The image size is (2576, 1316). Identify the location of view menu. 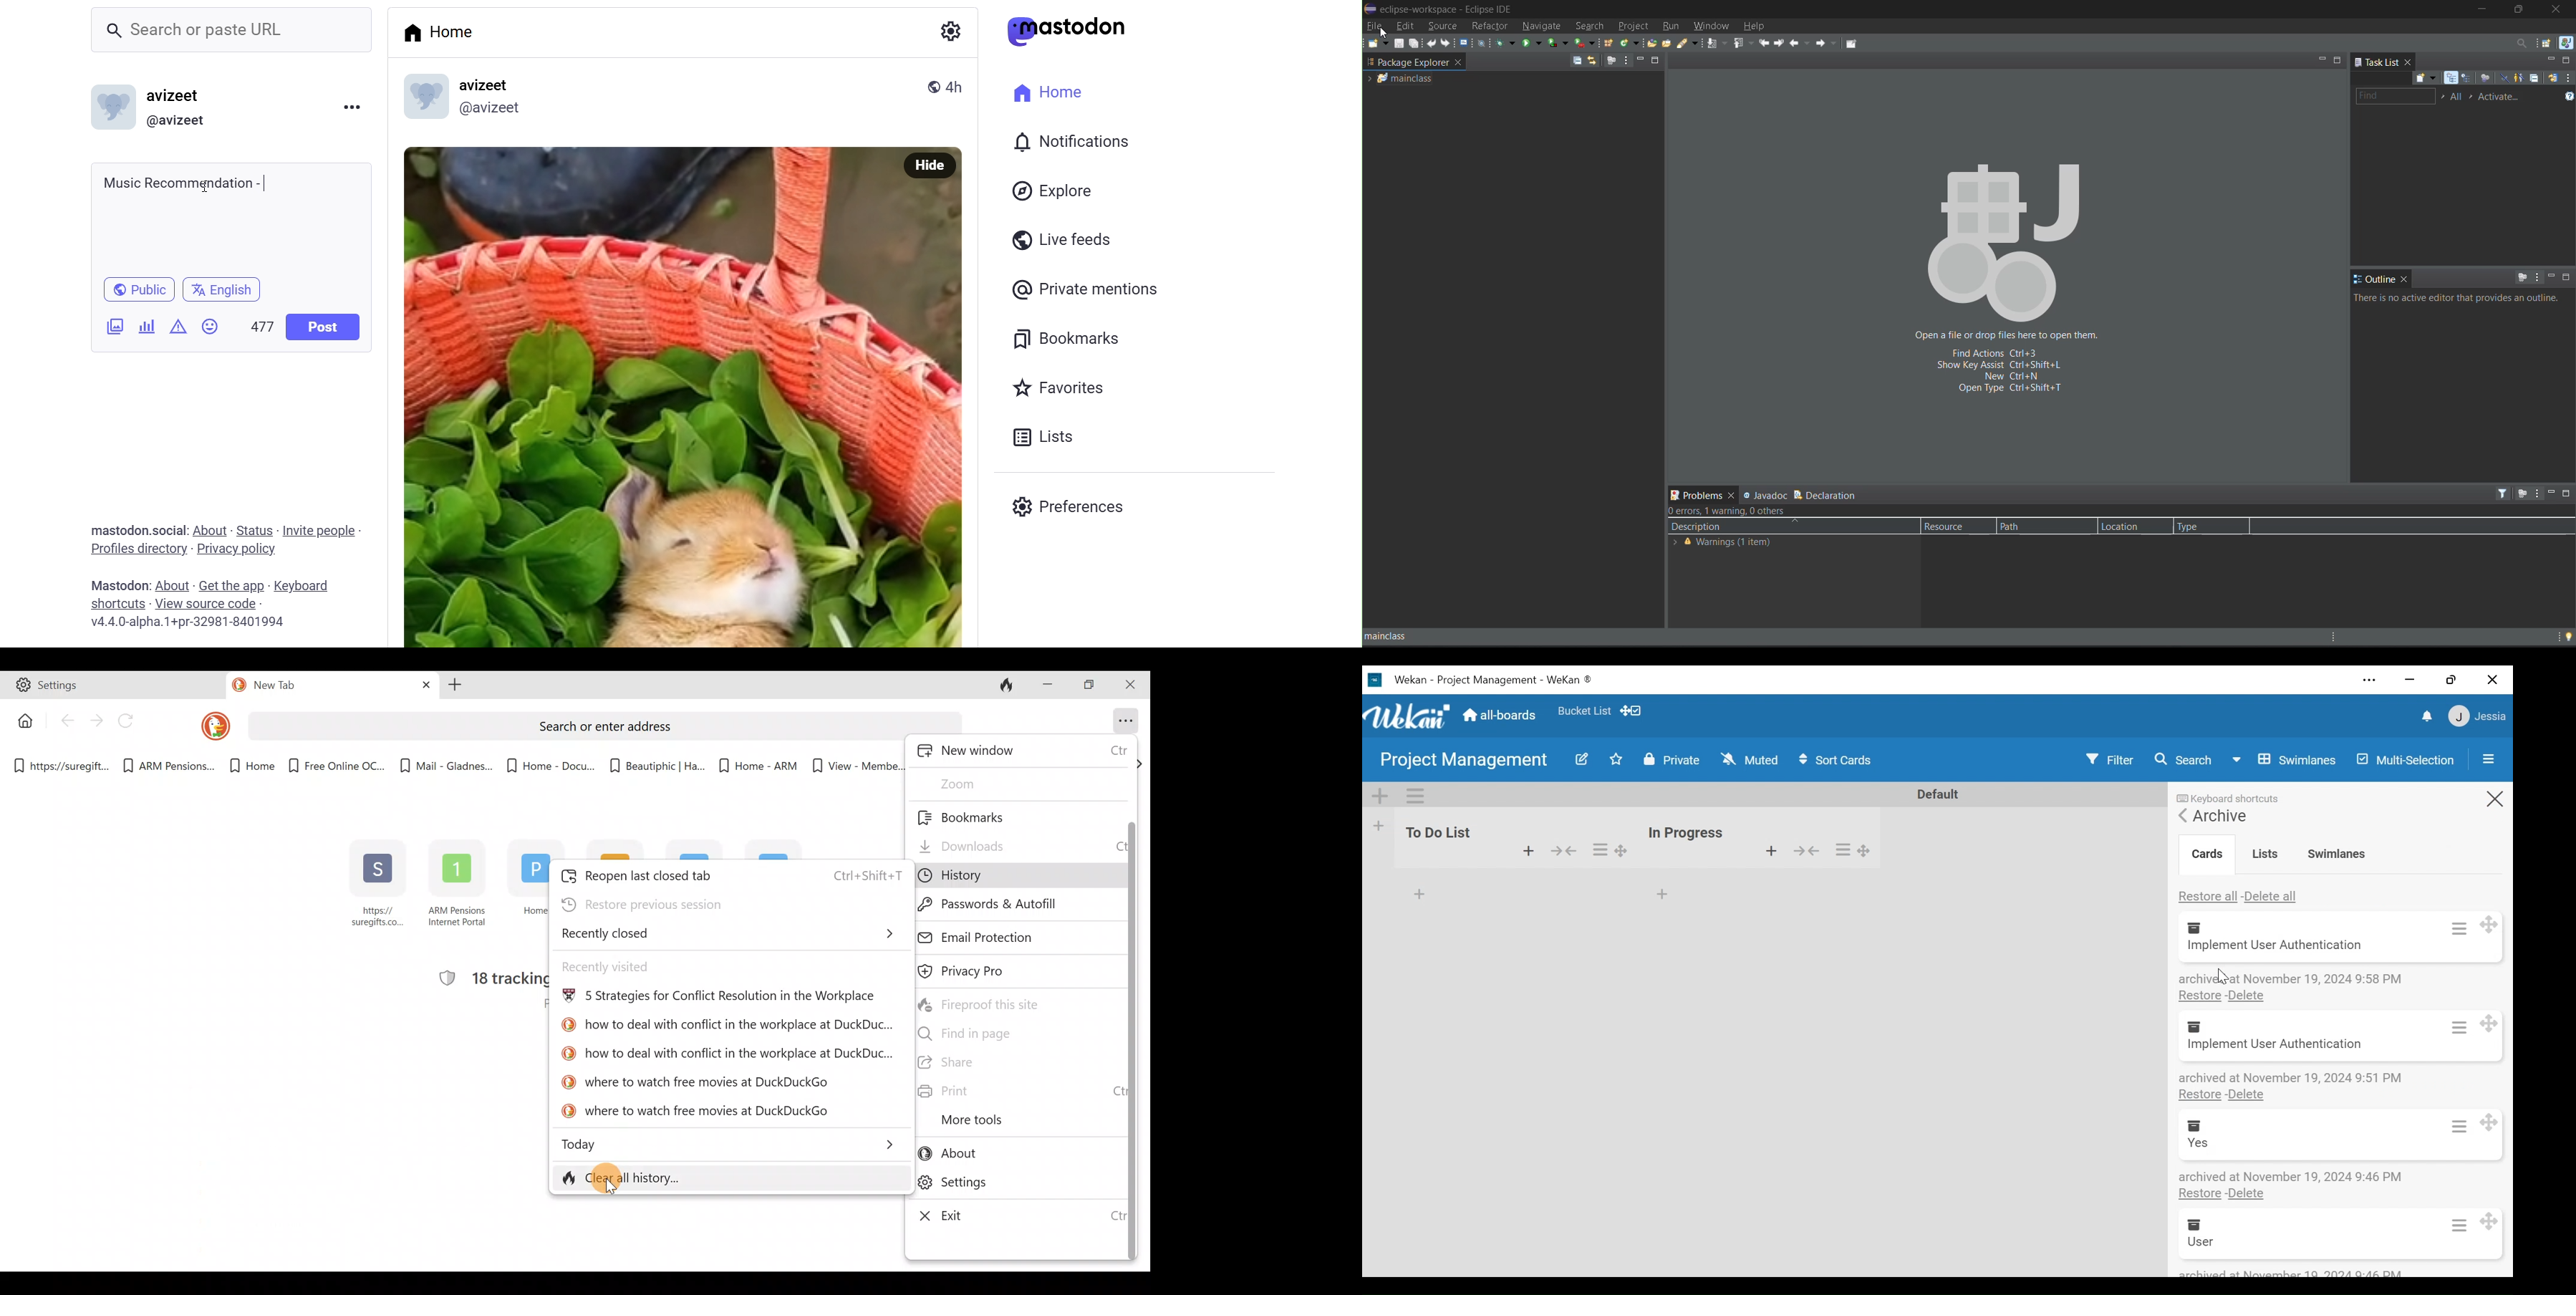
(2536, 276).